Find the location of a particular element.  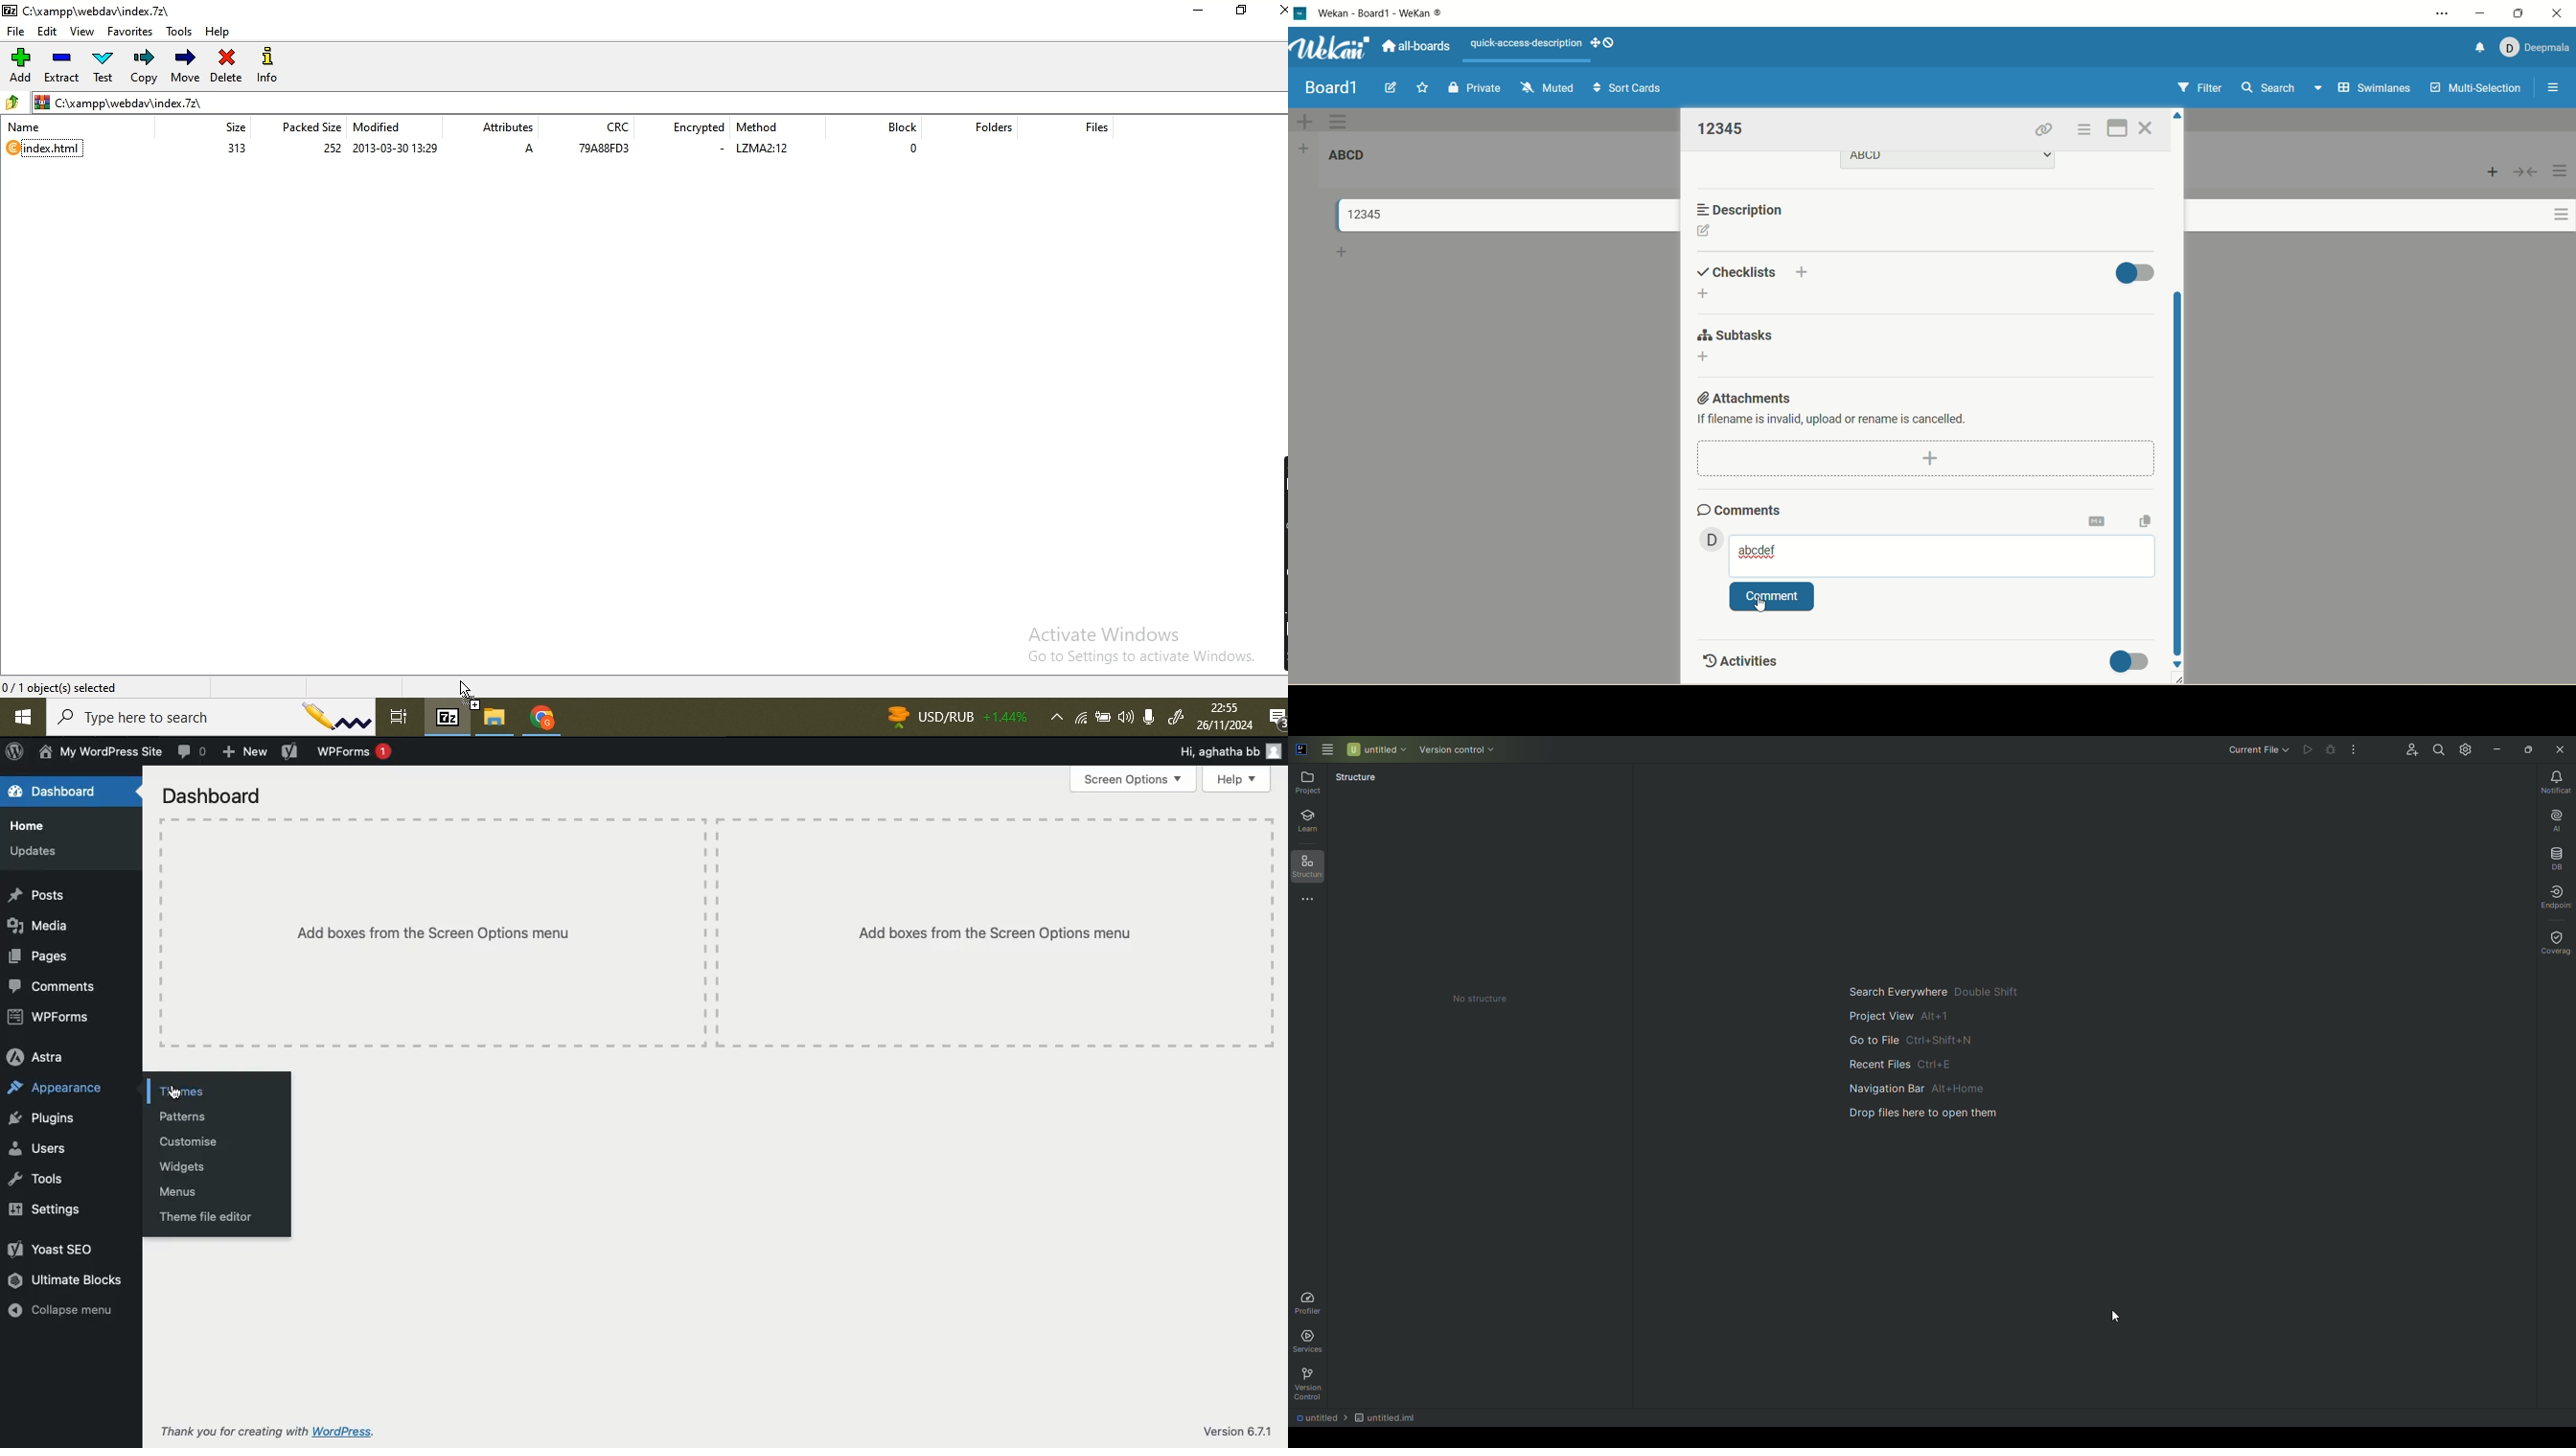

actions is located at coordinates (2555, 204).